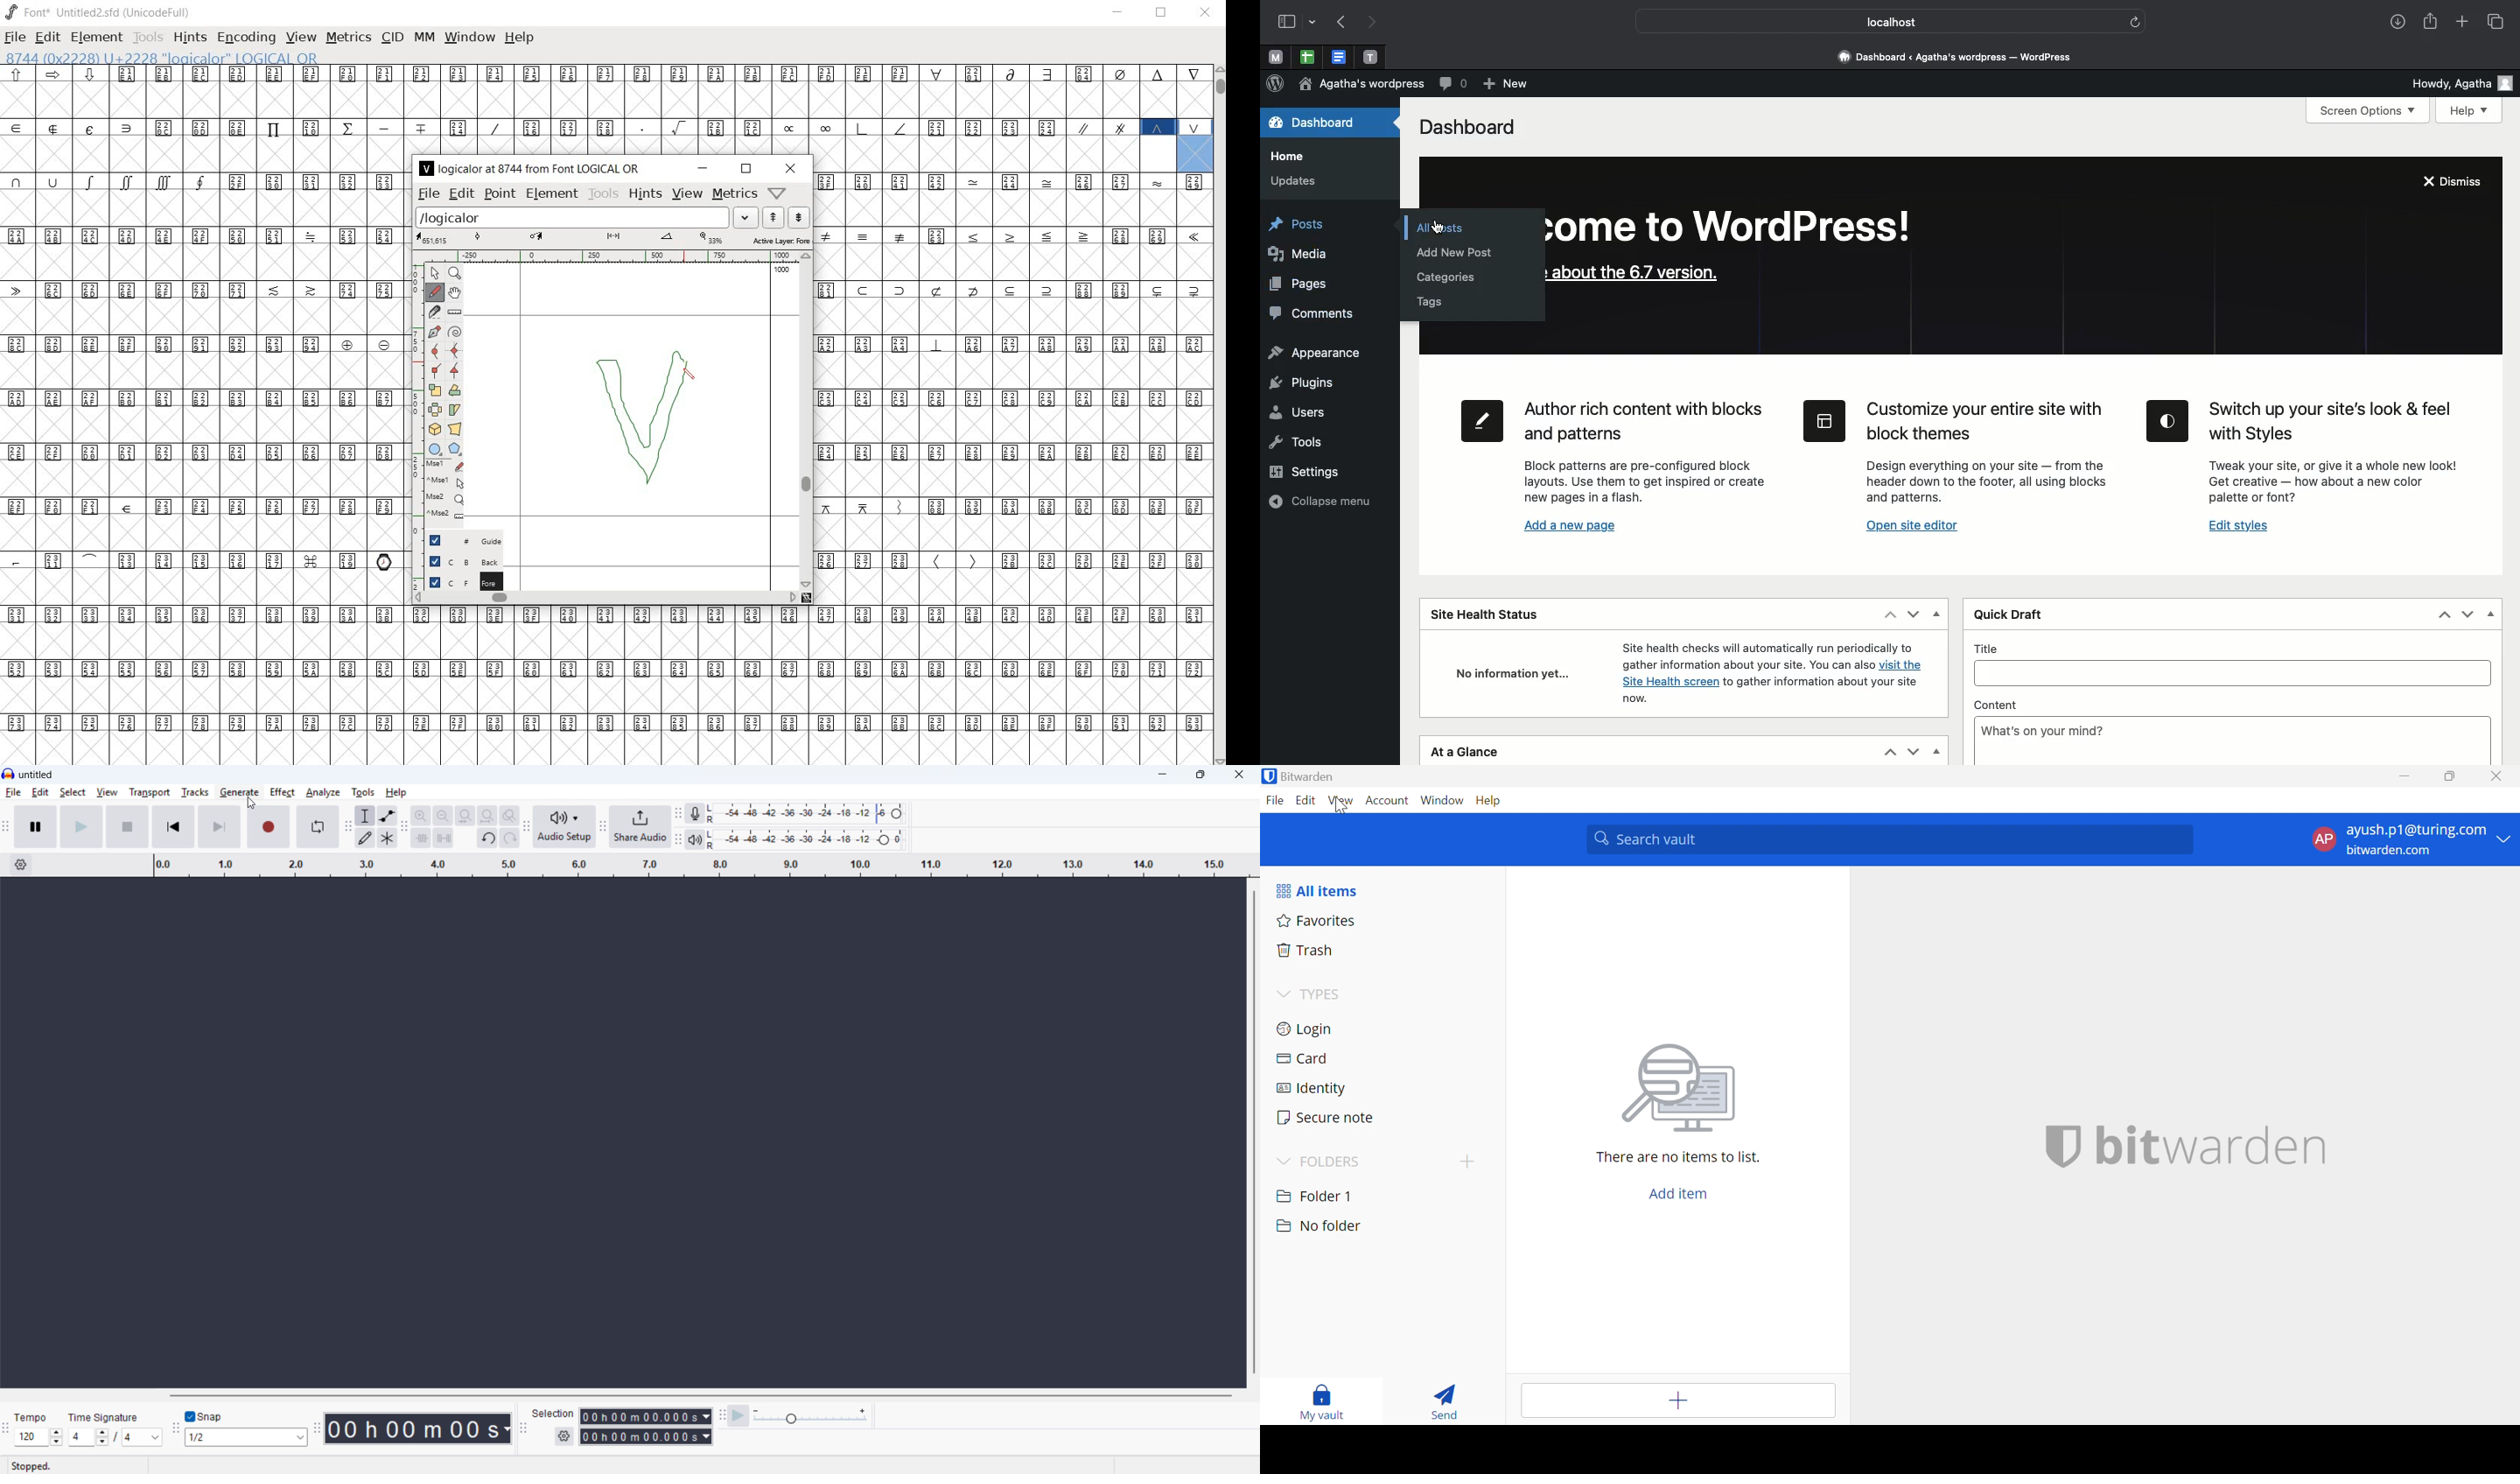 The height and width of the screenshot is (1484, 2520). What do you see at coordinates (1678, 1402) in the screenshot?
I see `Add item` at bounding box center [1678, 1402].